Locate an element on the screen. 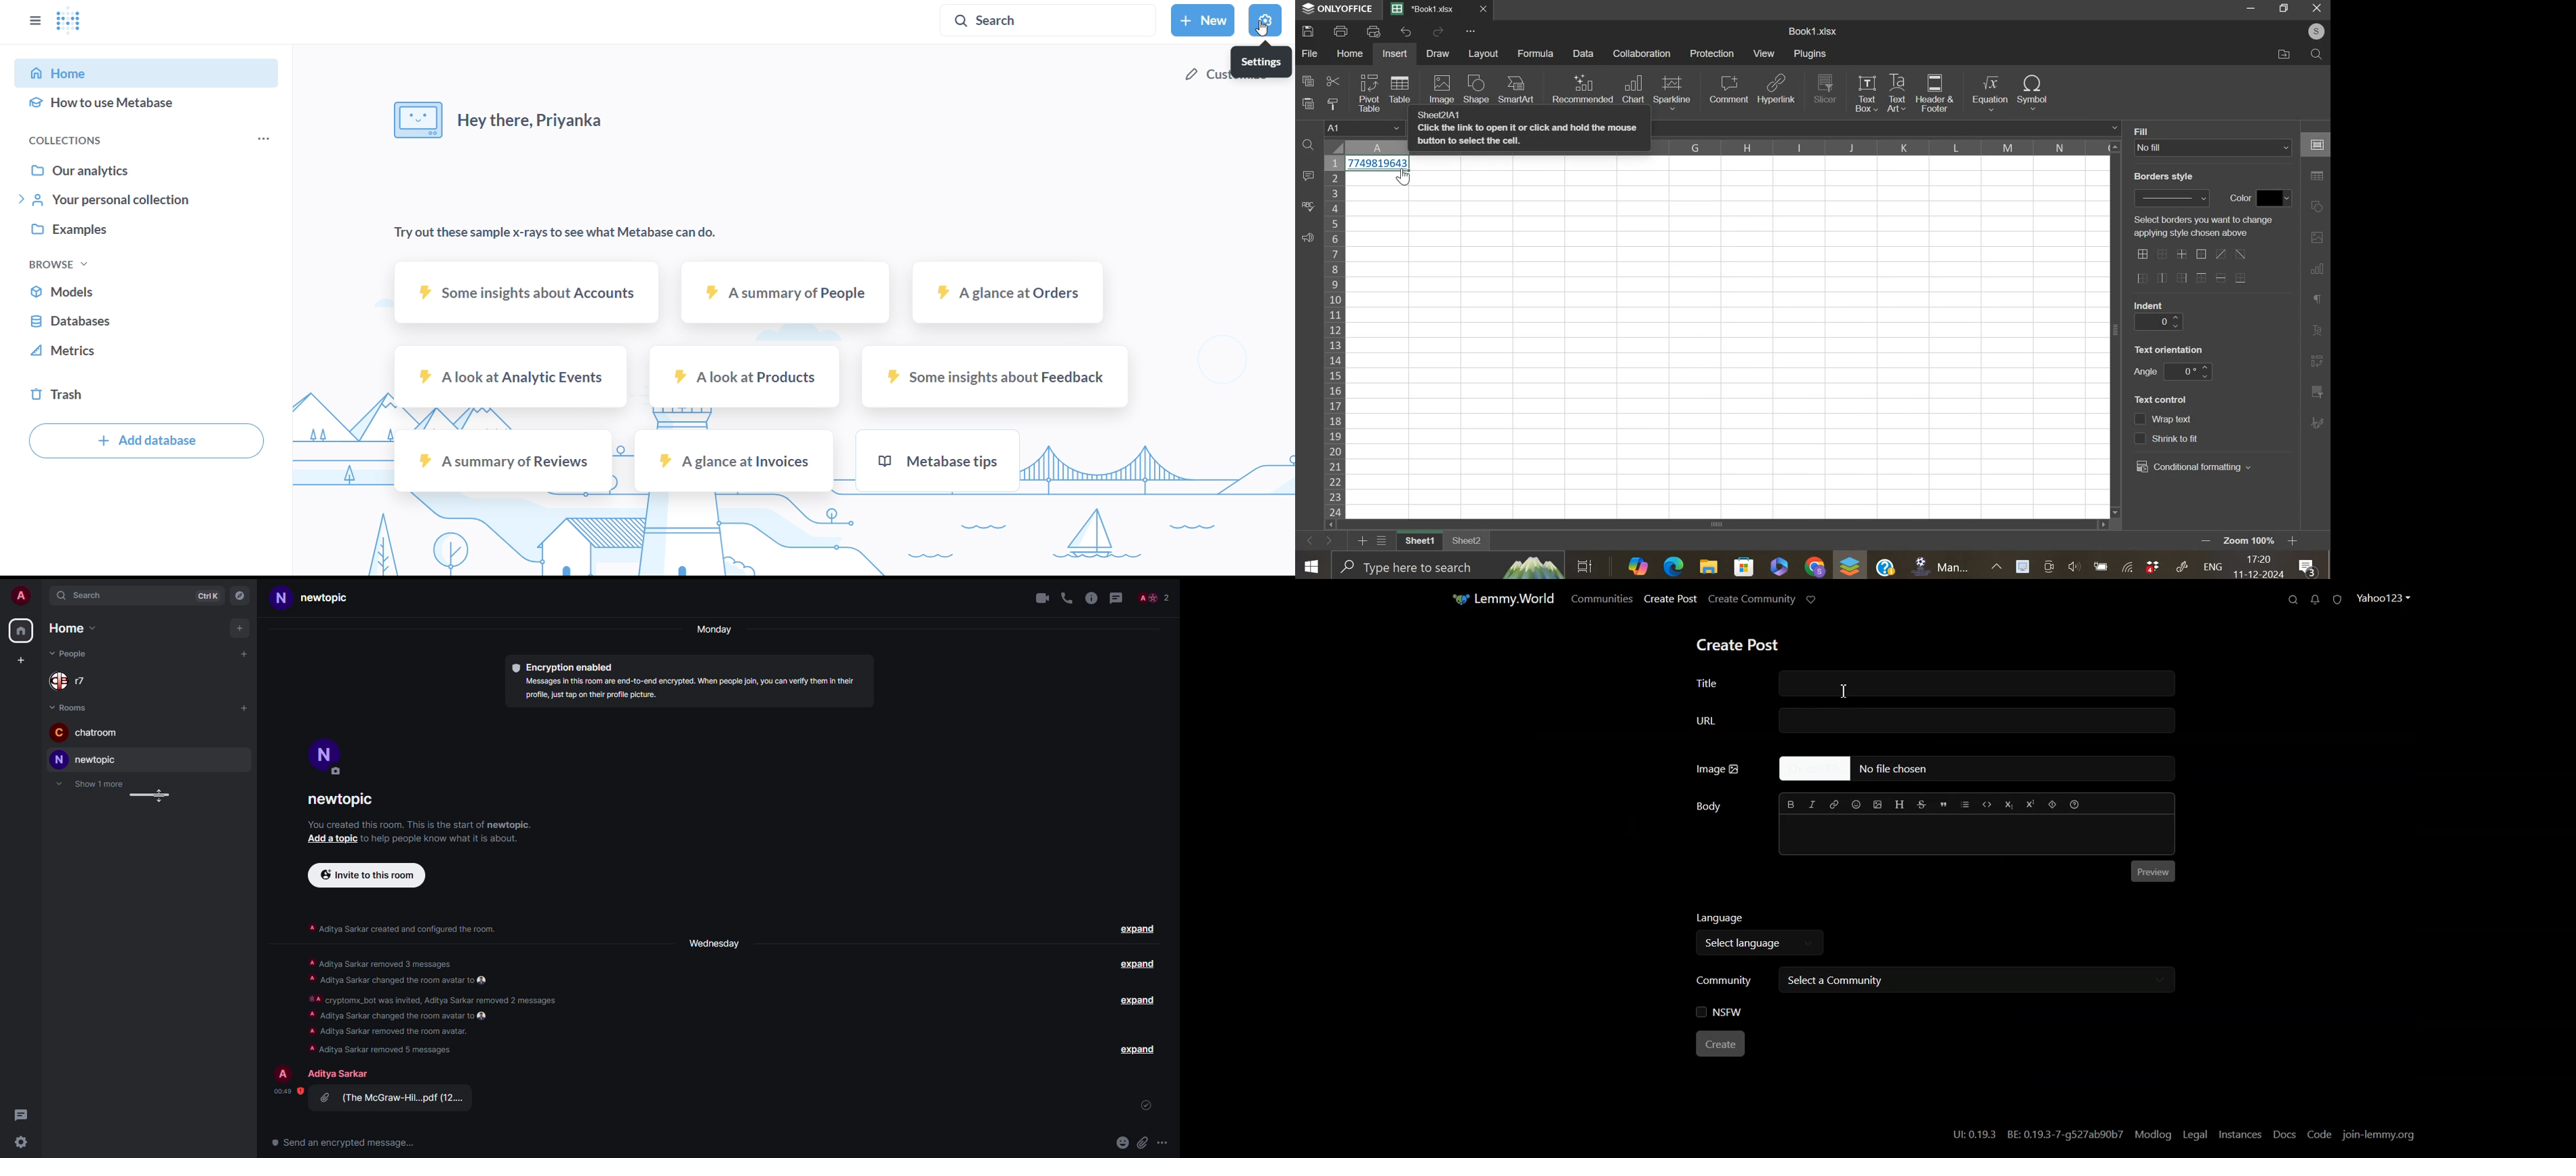  home  is located at coordinates (151, 71).